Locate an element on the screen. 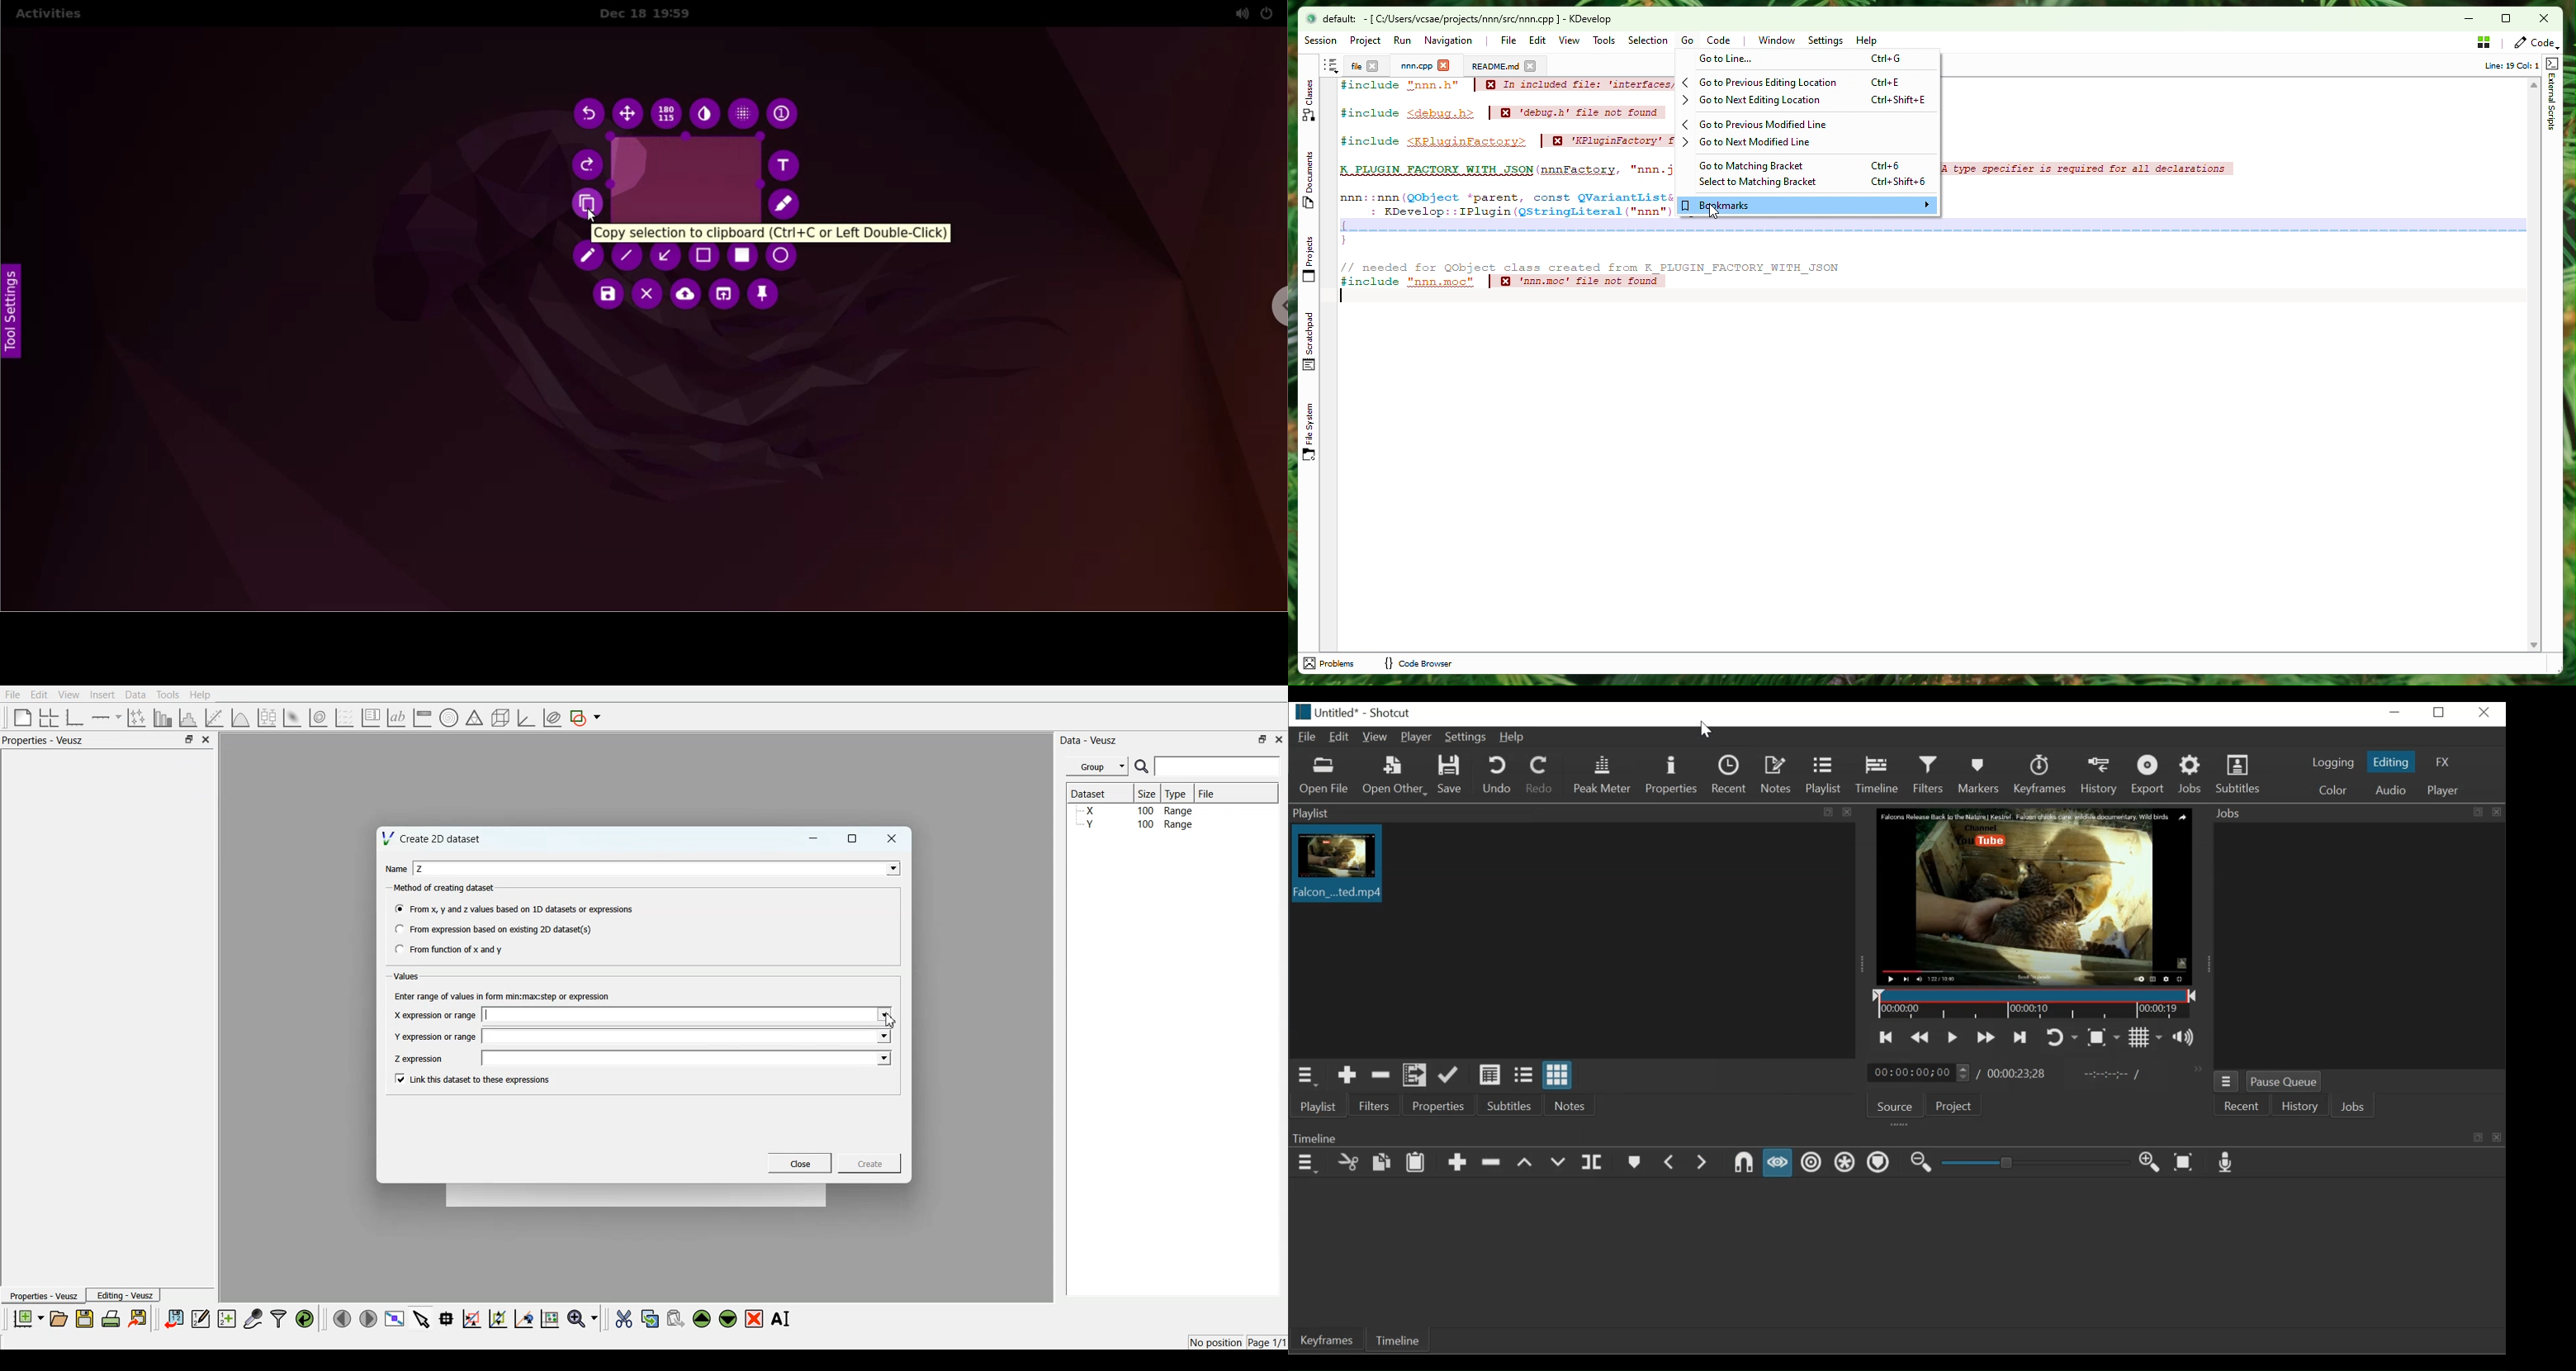 Image resolution: width=2576 pixels, height=1372 pixels. Draw a rectangle to zoom graph axes is located at coordinates (471, 1319).